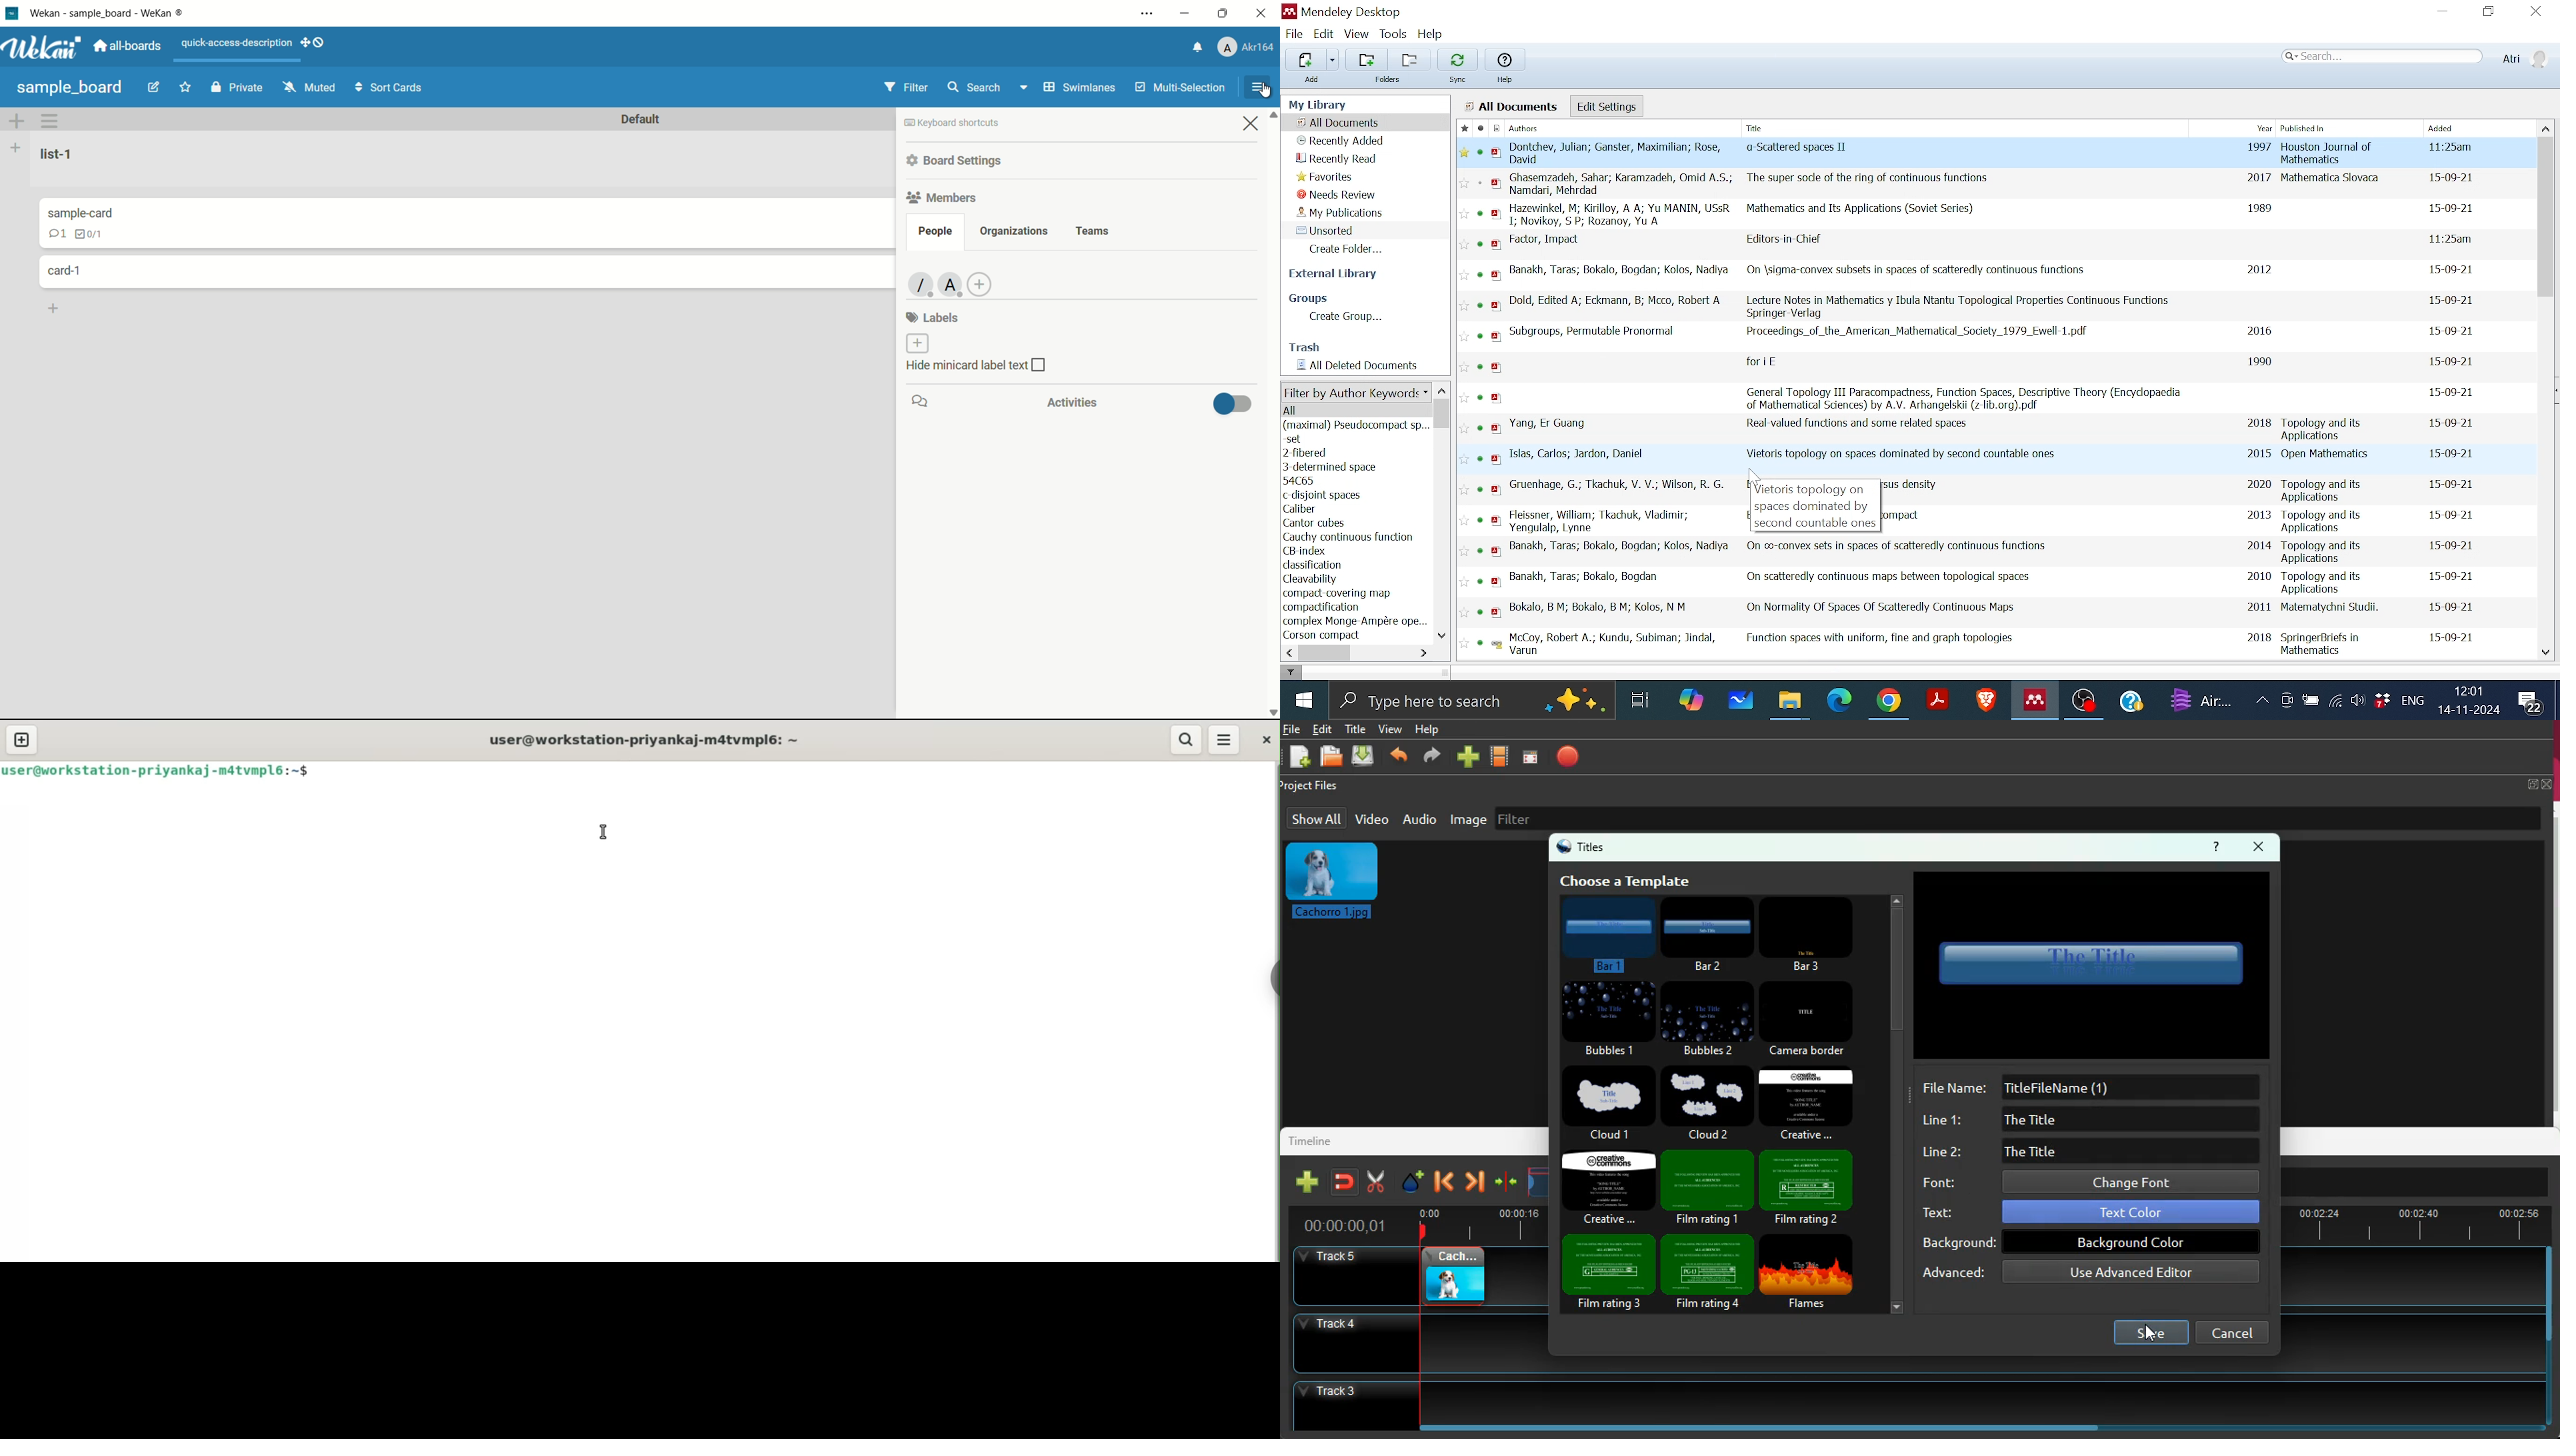 This screenshot has height=1456, width=2576. What do you see at coordinates (937, 231) in the screenshot?
I see `people` at bounding box center [937, 231].